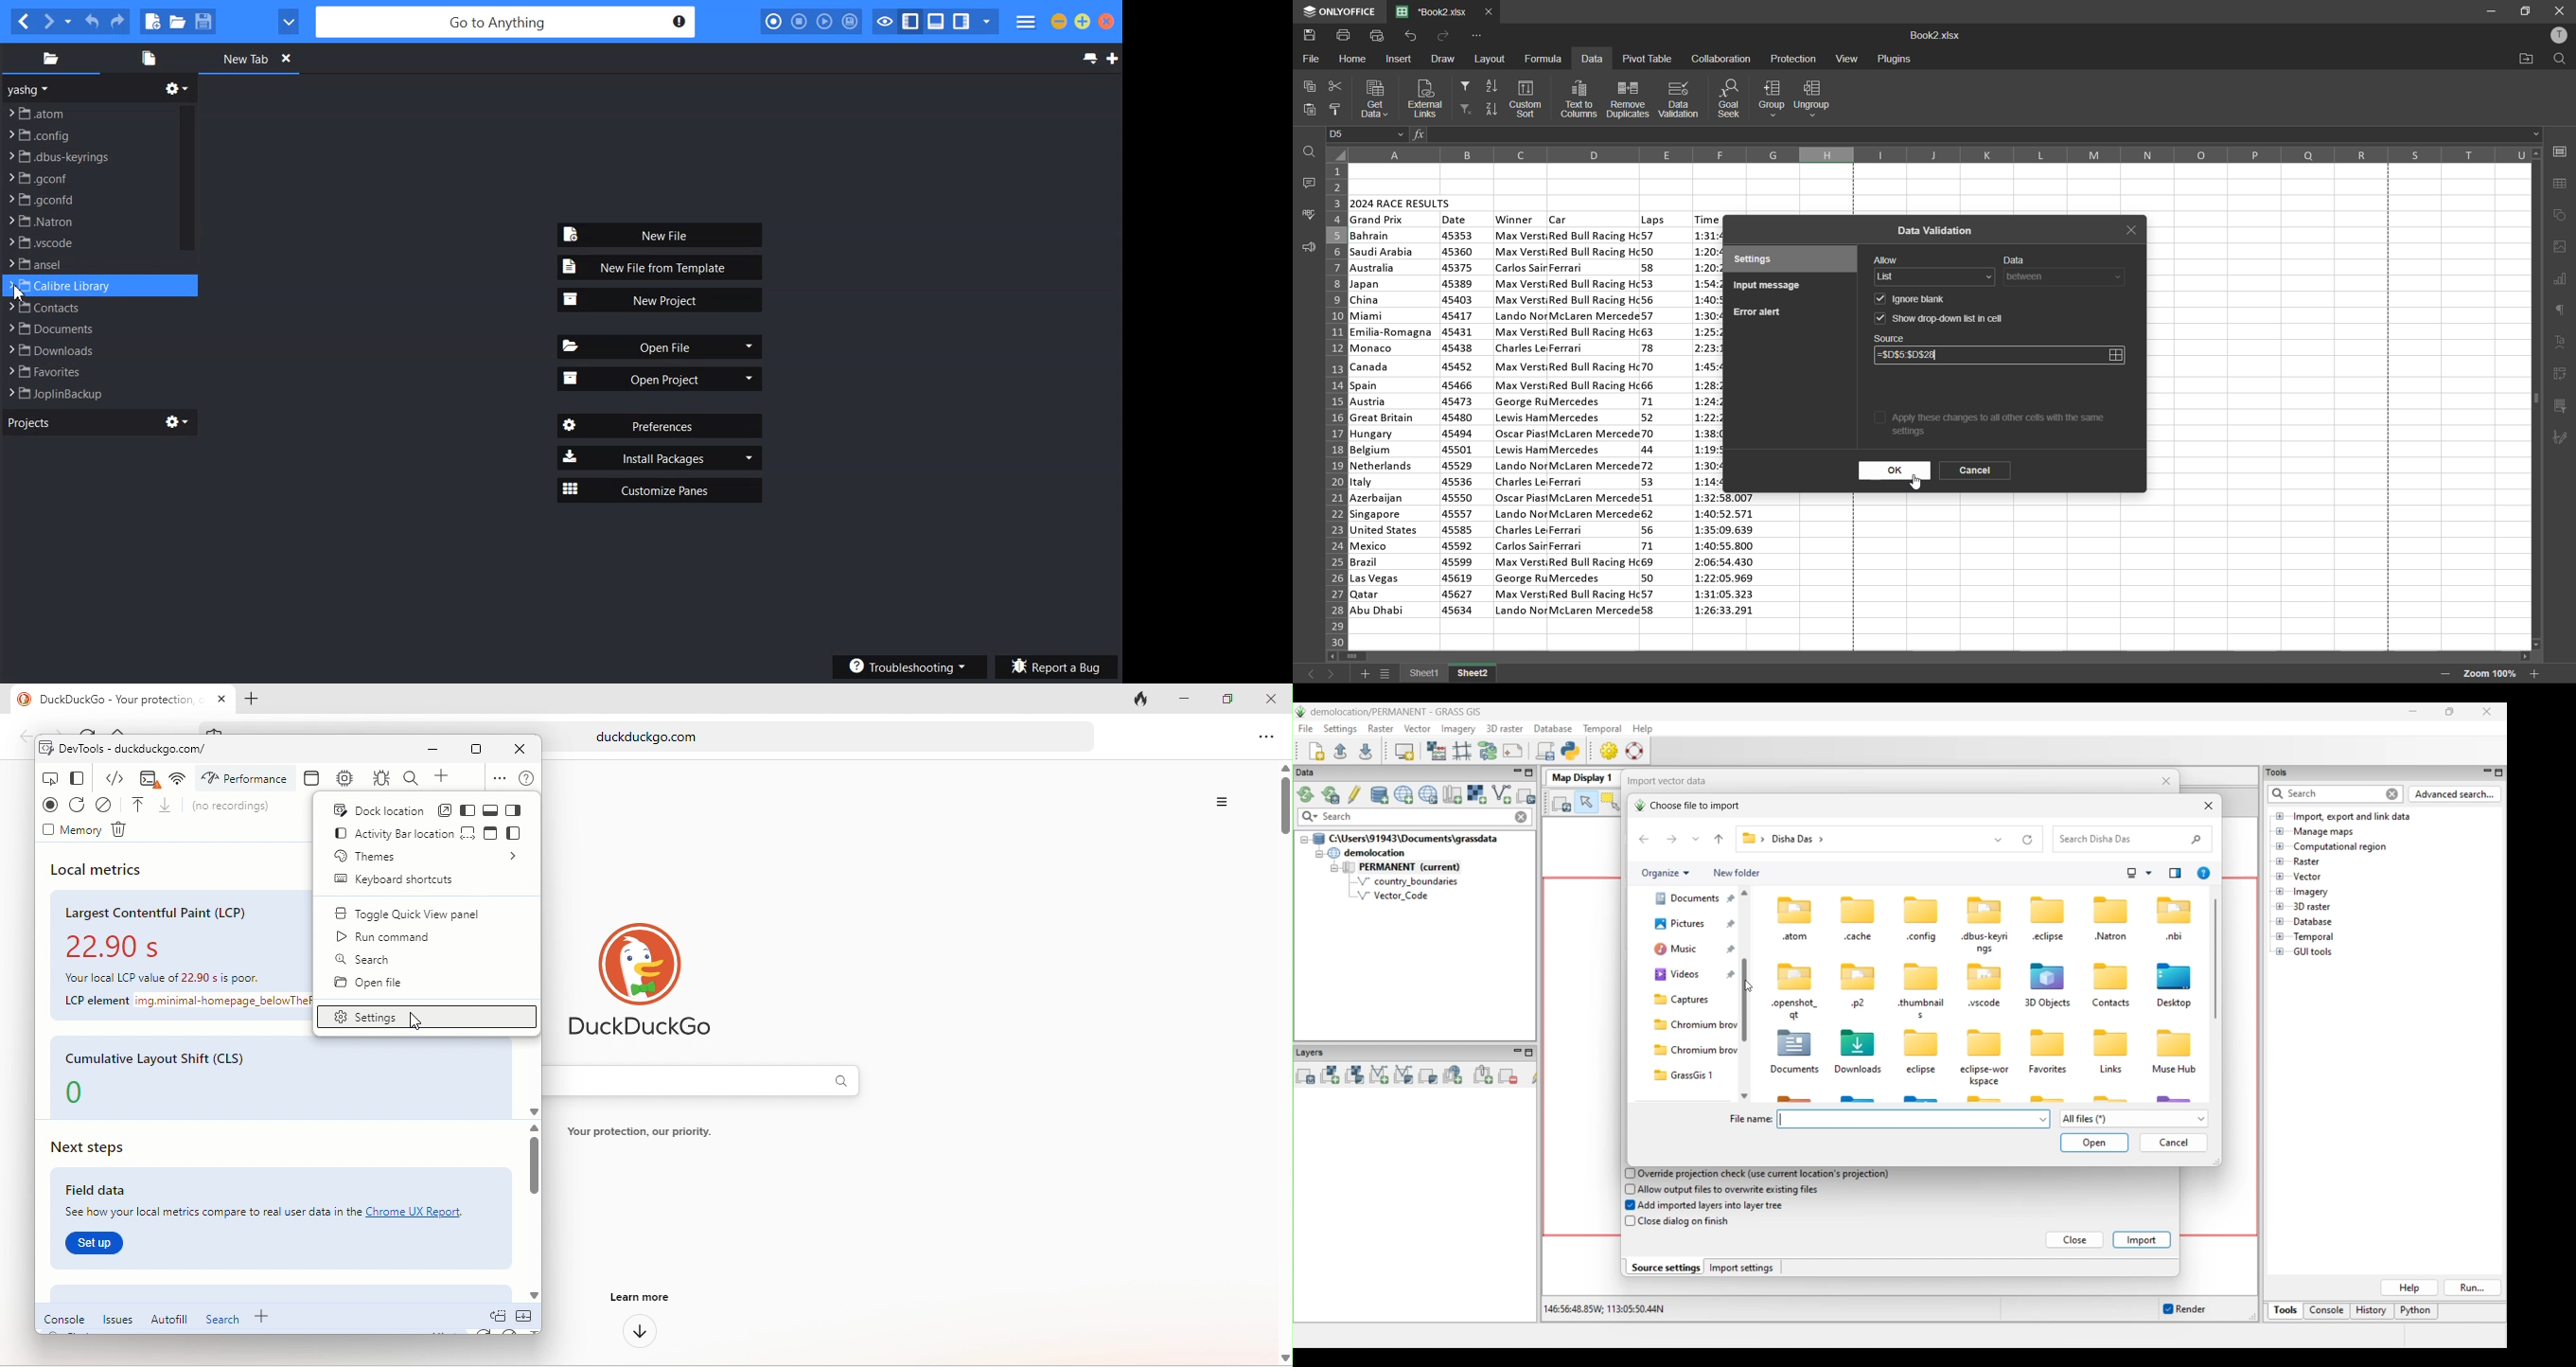 The width and height of the screenshot is (2576, 1372). Describe the element at coordinates (2175, 1042) in the screenshot. I see `icon` at that location.